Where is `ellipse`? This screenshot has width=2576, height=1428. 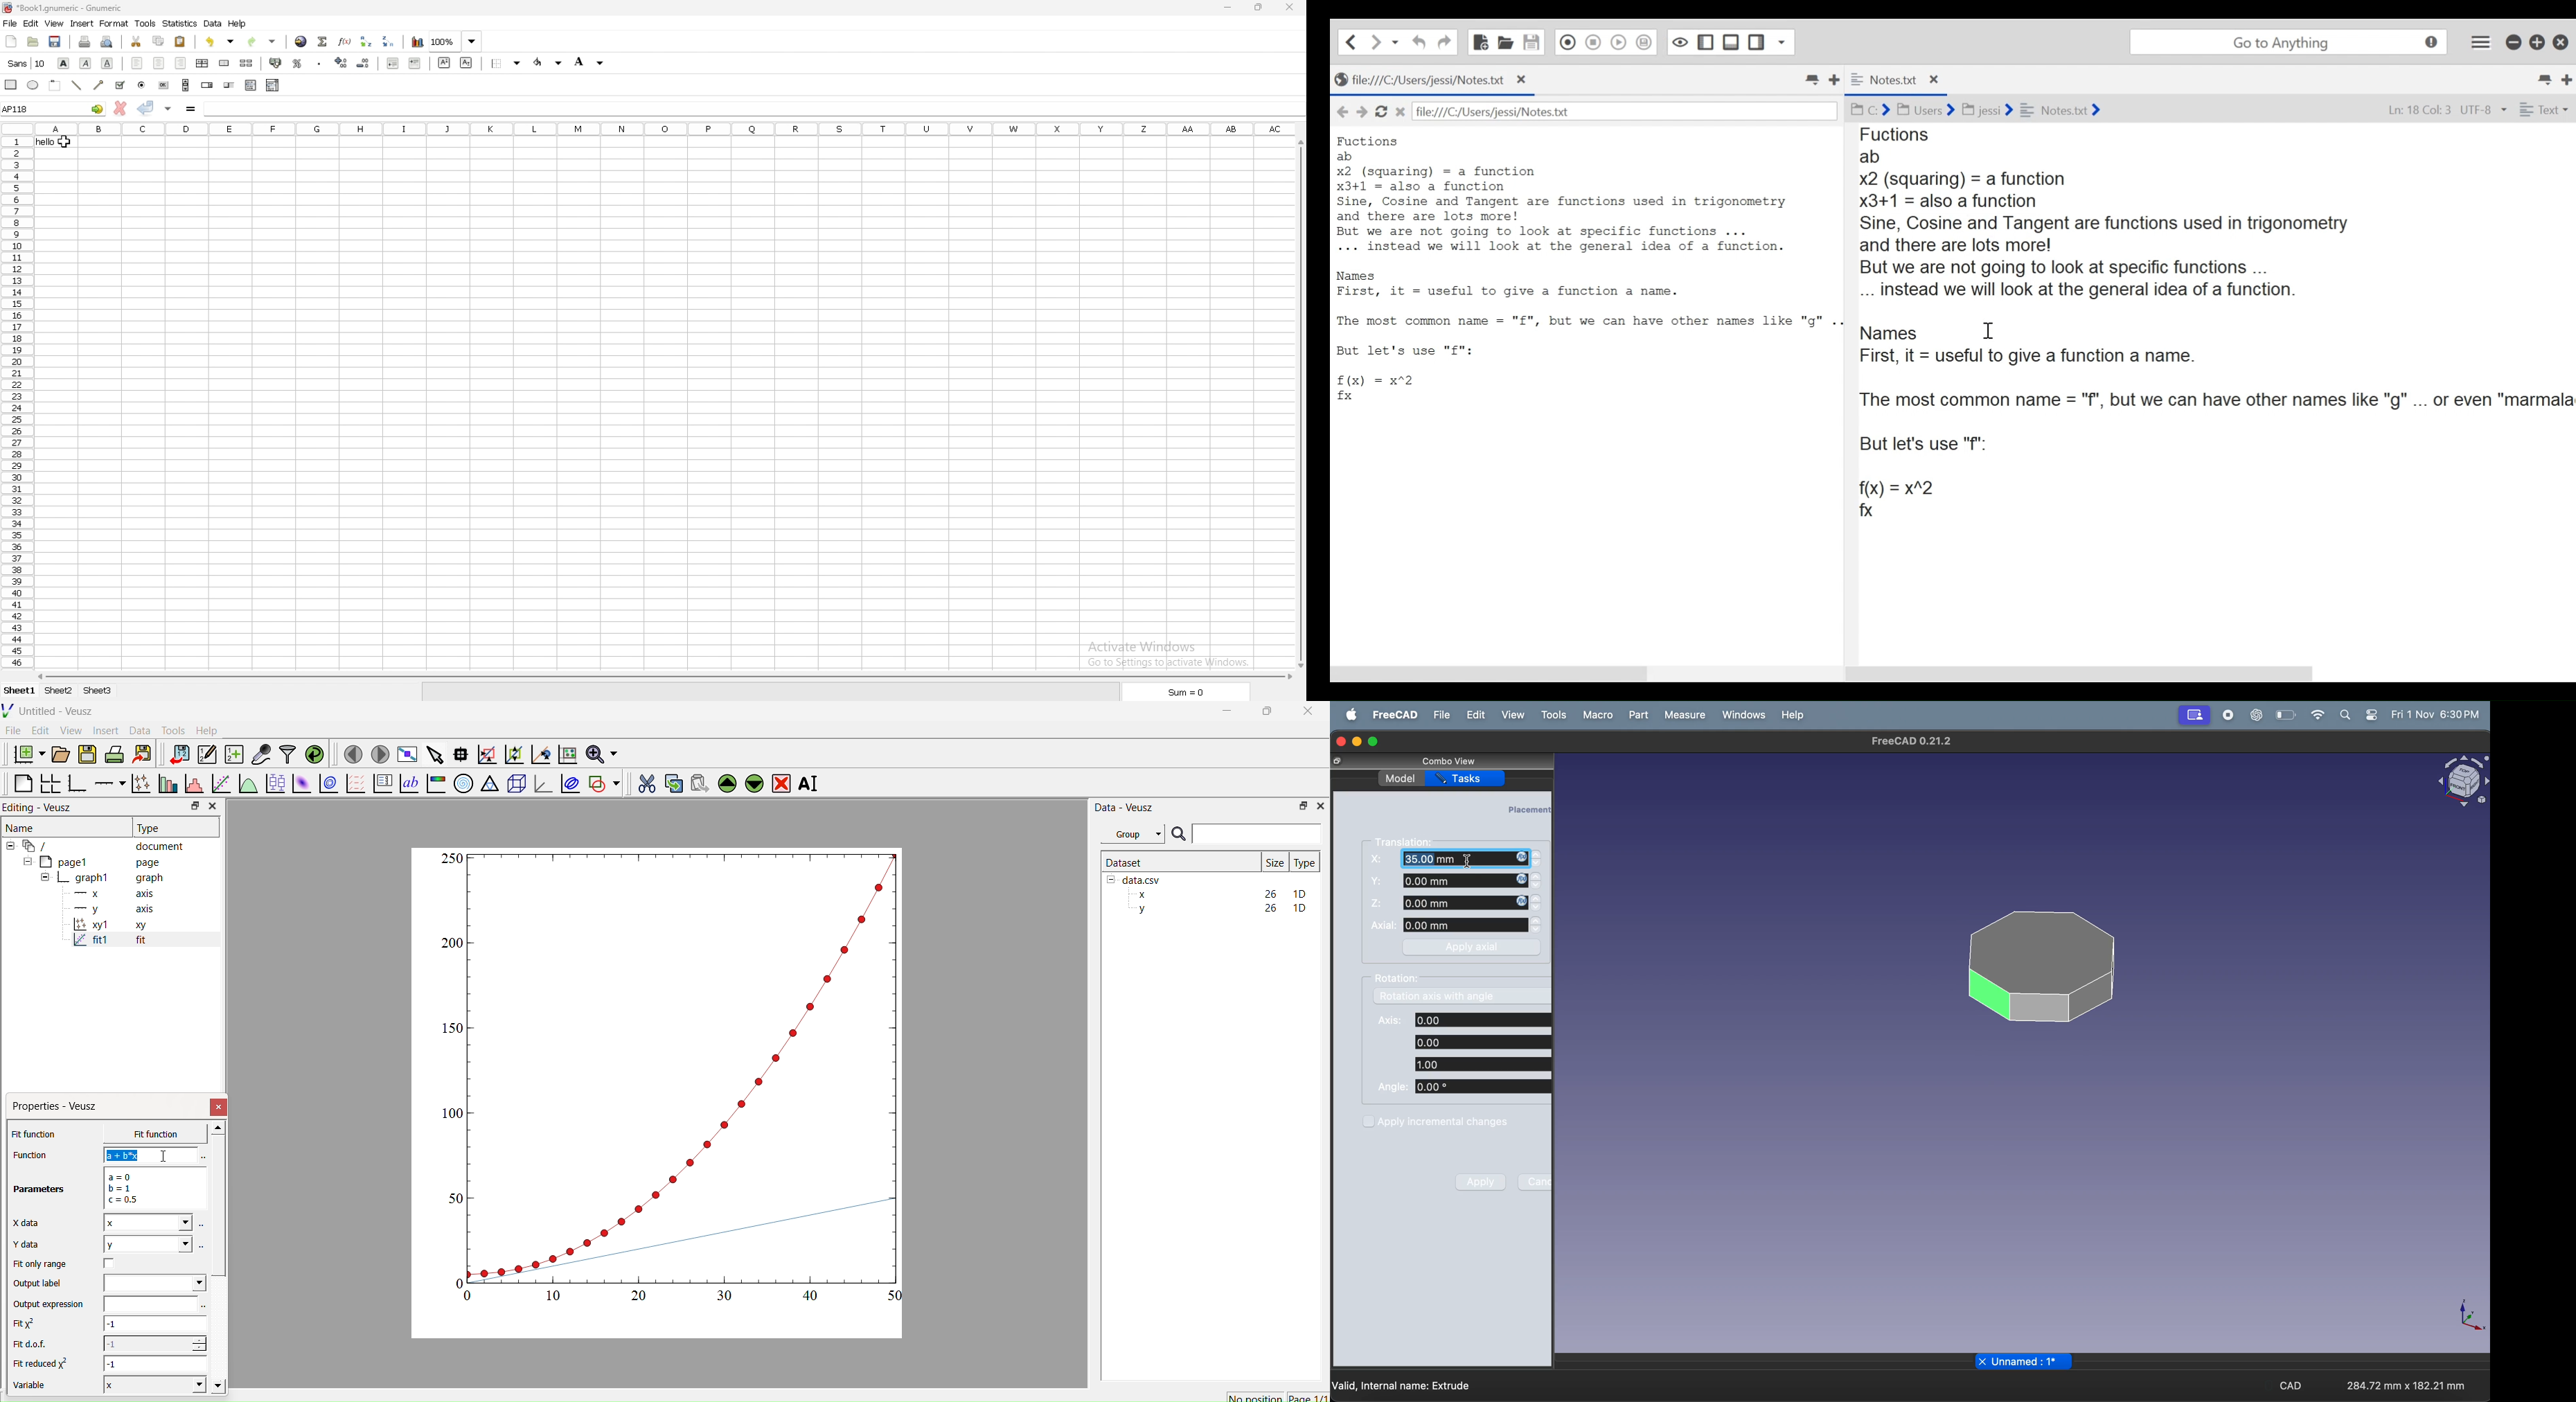 ellipse is located at coordinates (33, 84).